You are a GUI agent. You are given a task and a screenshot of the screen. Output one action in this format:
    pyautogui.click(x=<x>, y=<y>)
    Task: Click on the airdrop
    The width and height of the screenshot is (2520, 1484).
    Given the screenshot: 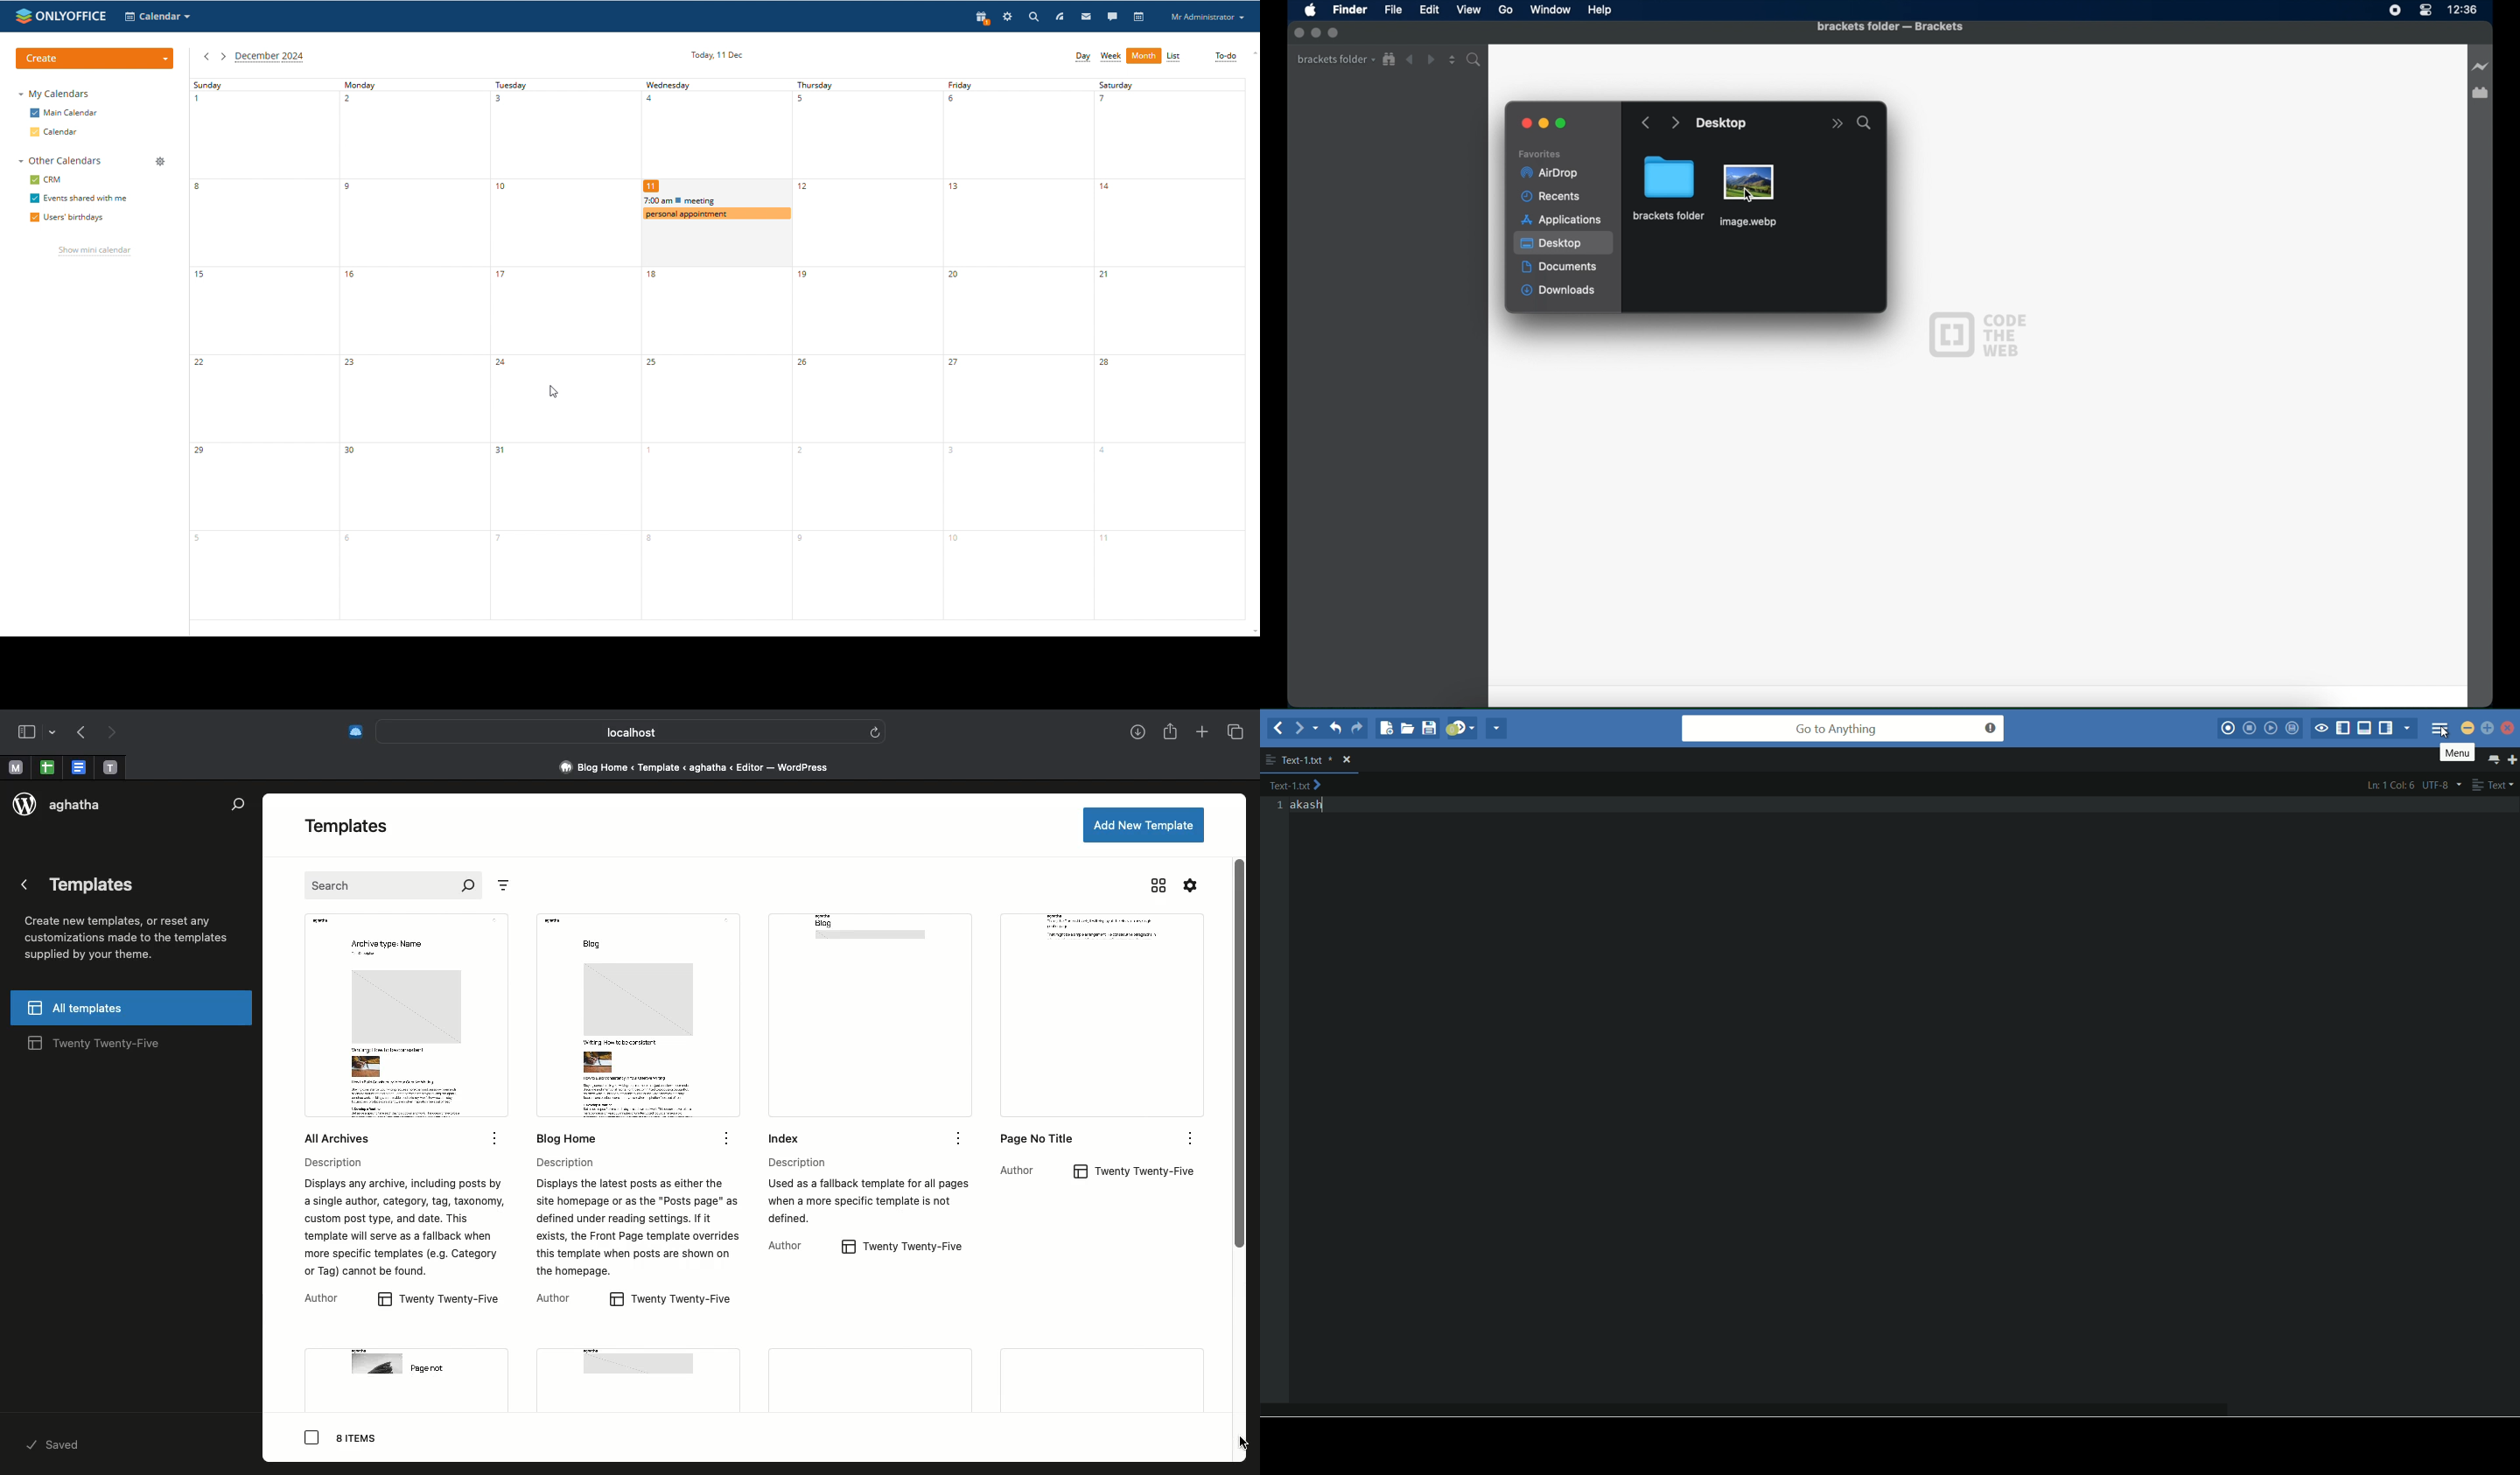 What is the action you would take?
    pyautogui.click(x=1549, y=173)
    